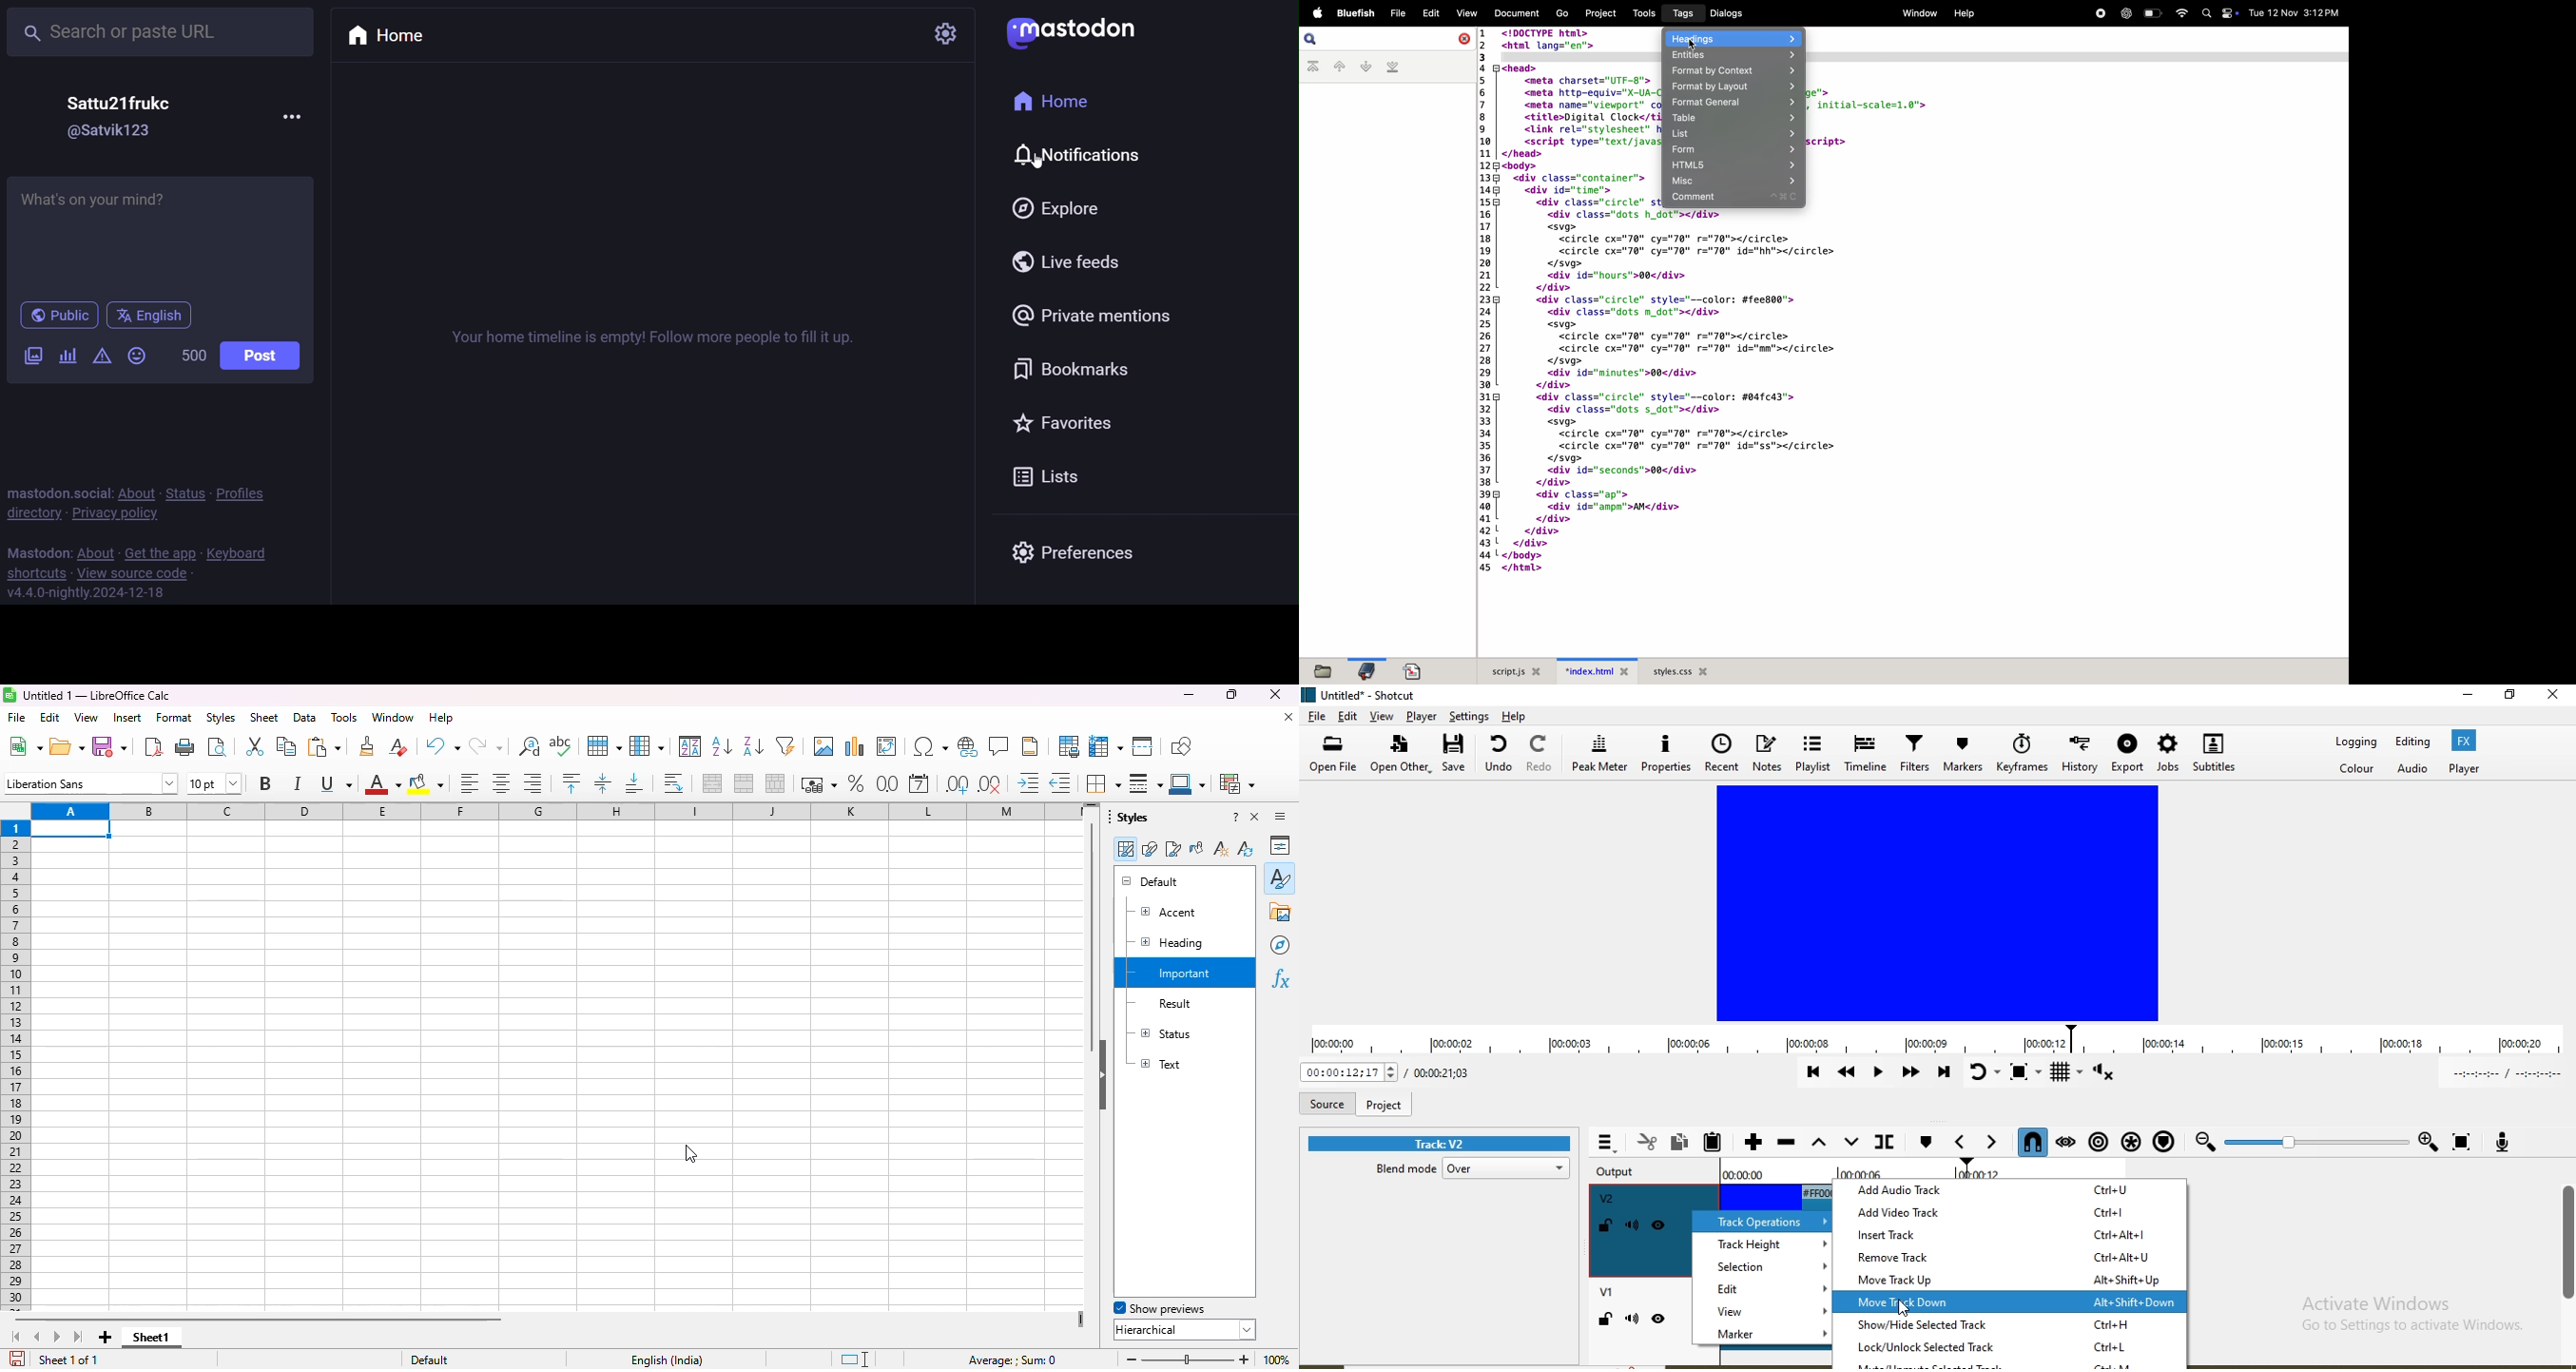 The height and width of the screenshot is (1372, 2576). I want to click on Settings, so click(1471, 716).